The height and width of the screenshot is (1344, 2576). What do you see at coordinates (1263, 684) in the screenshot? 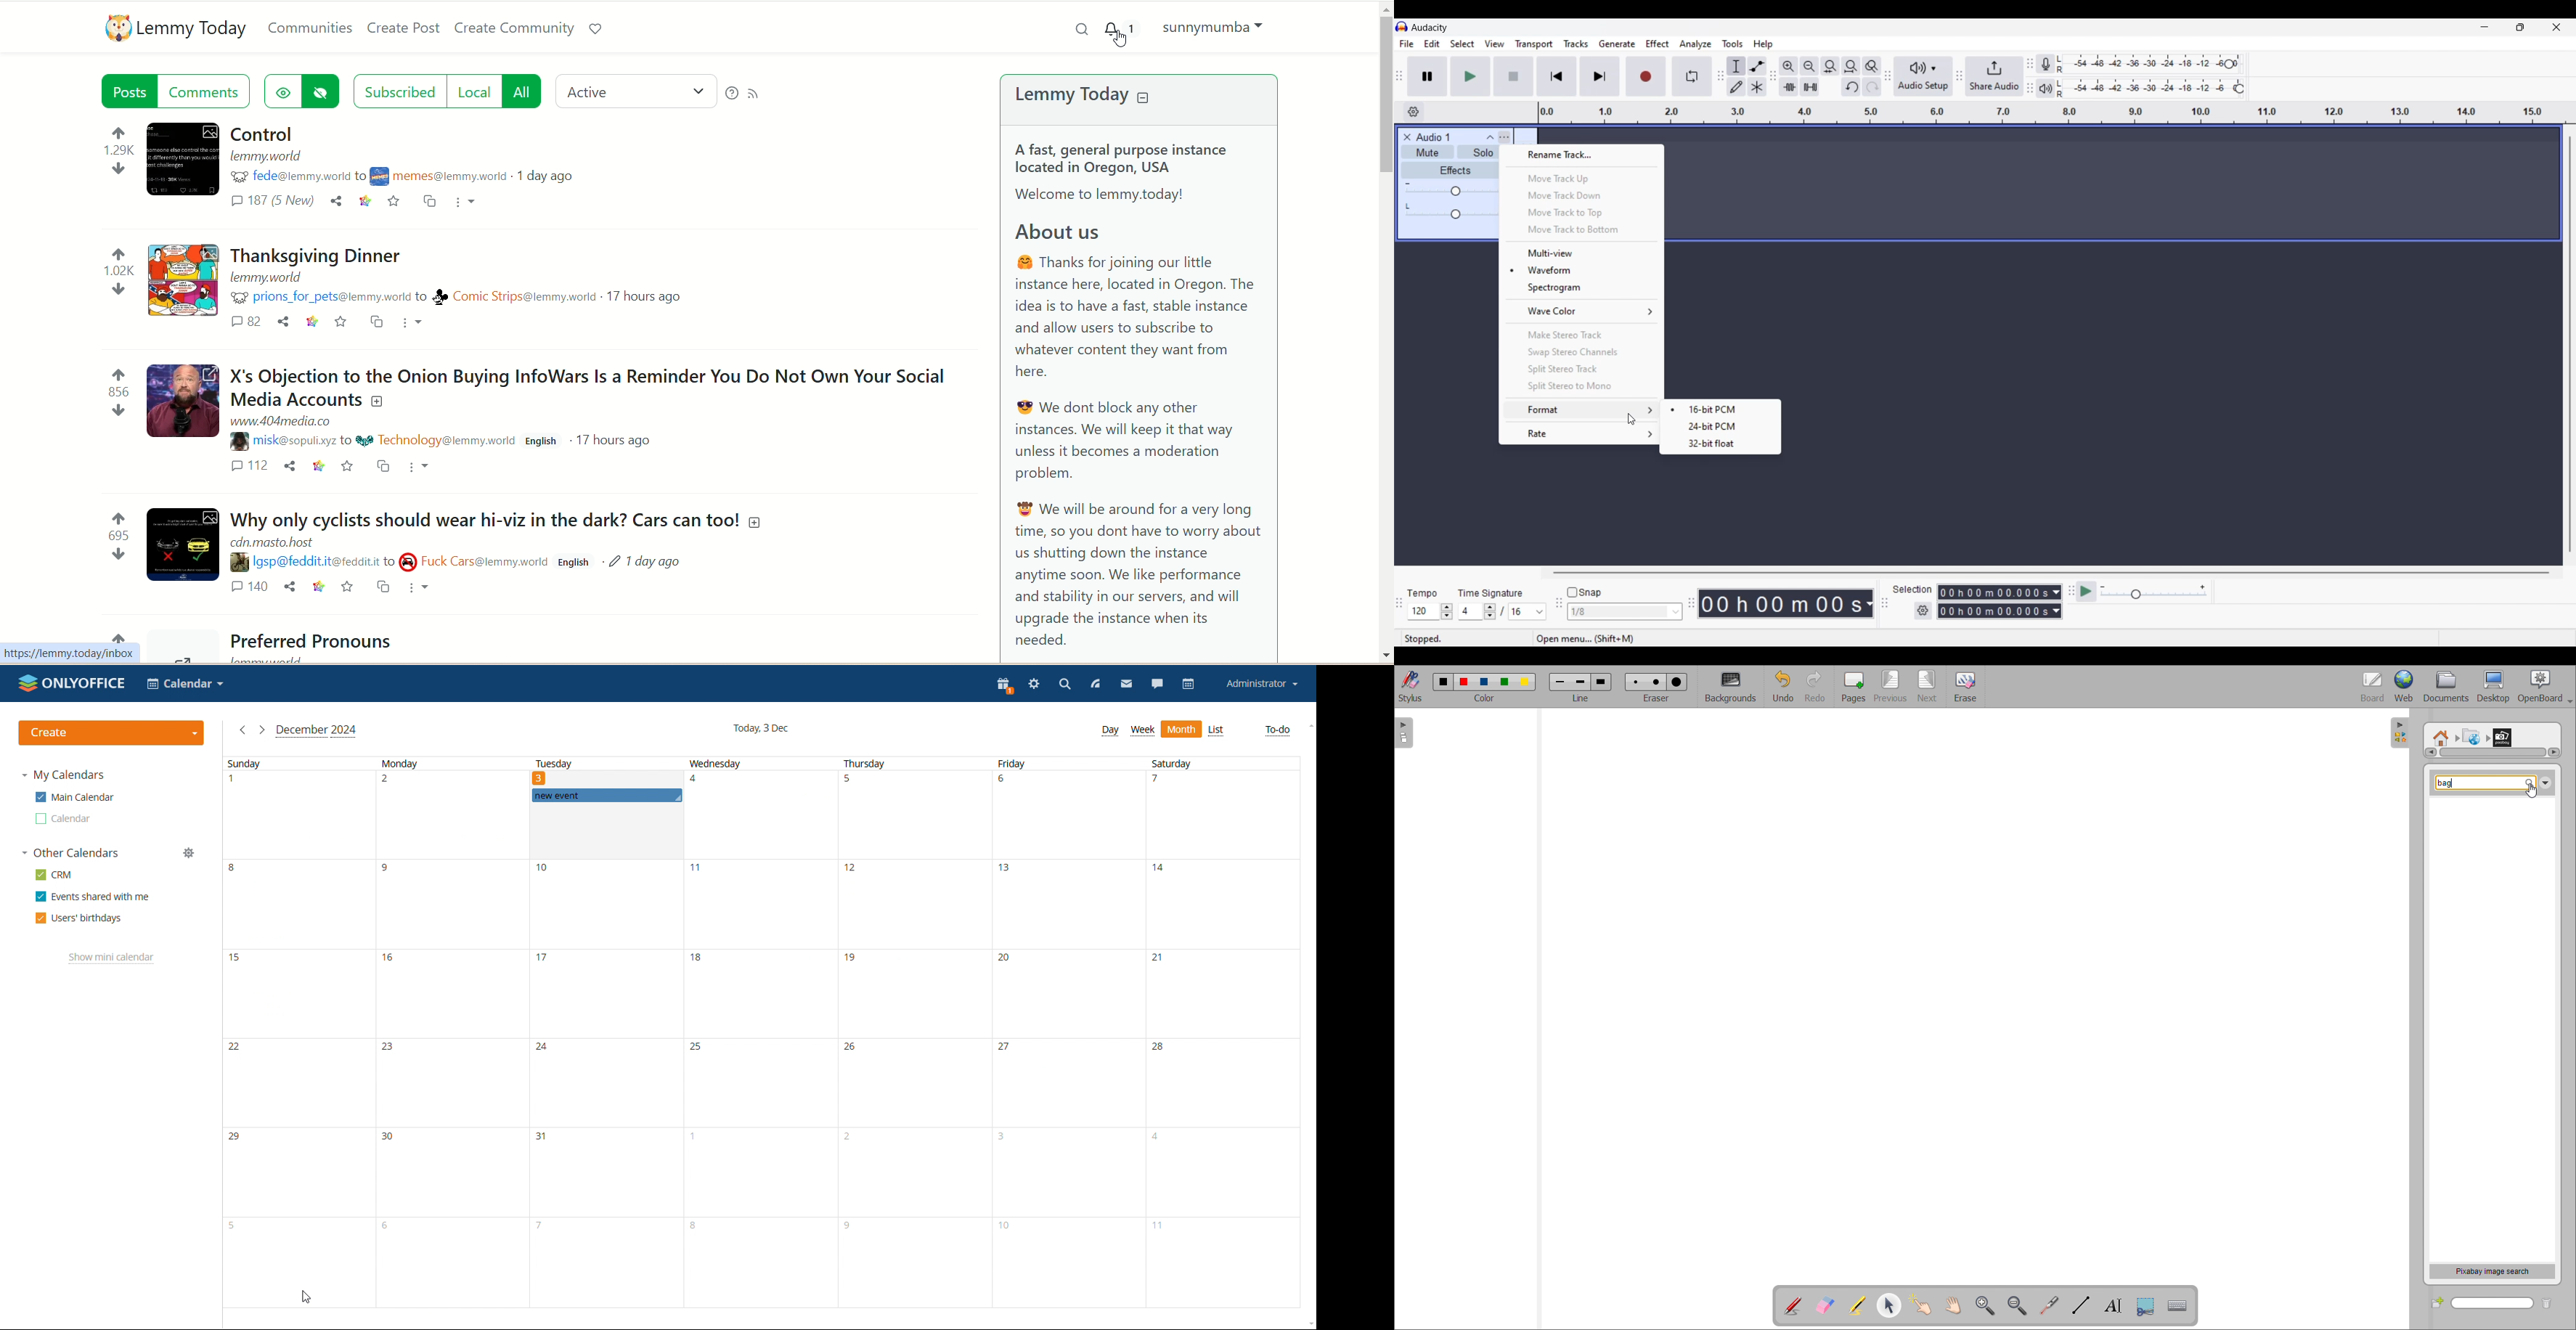
I see `account` at bounding box center [1263, 684].